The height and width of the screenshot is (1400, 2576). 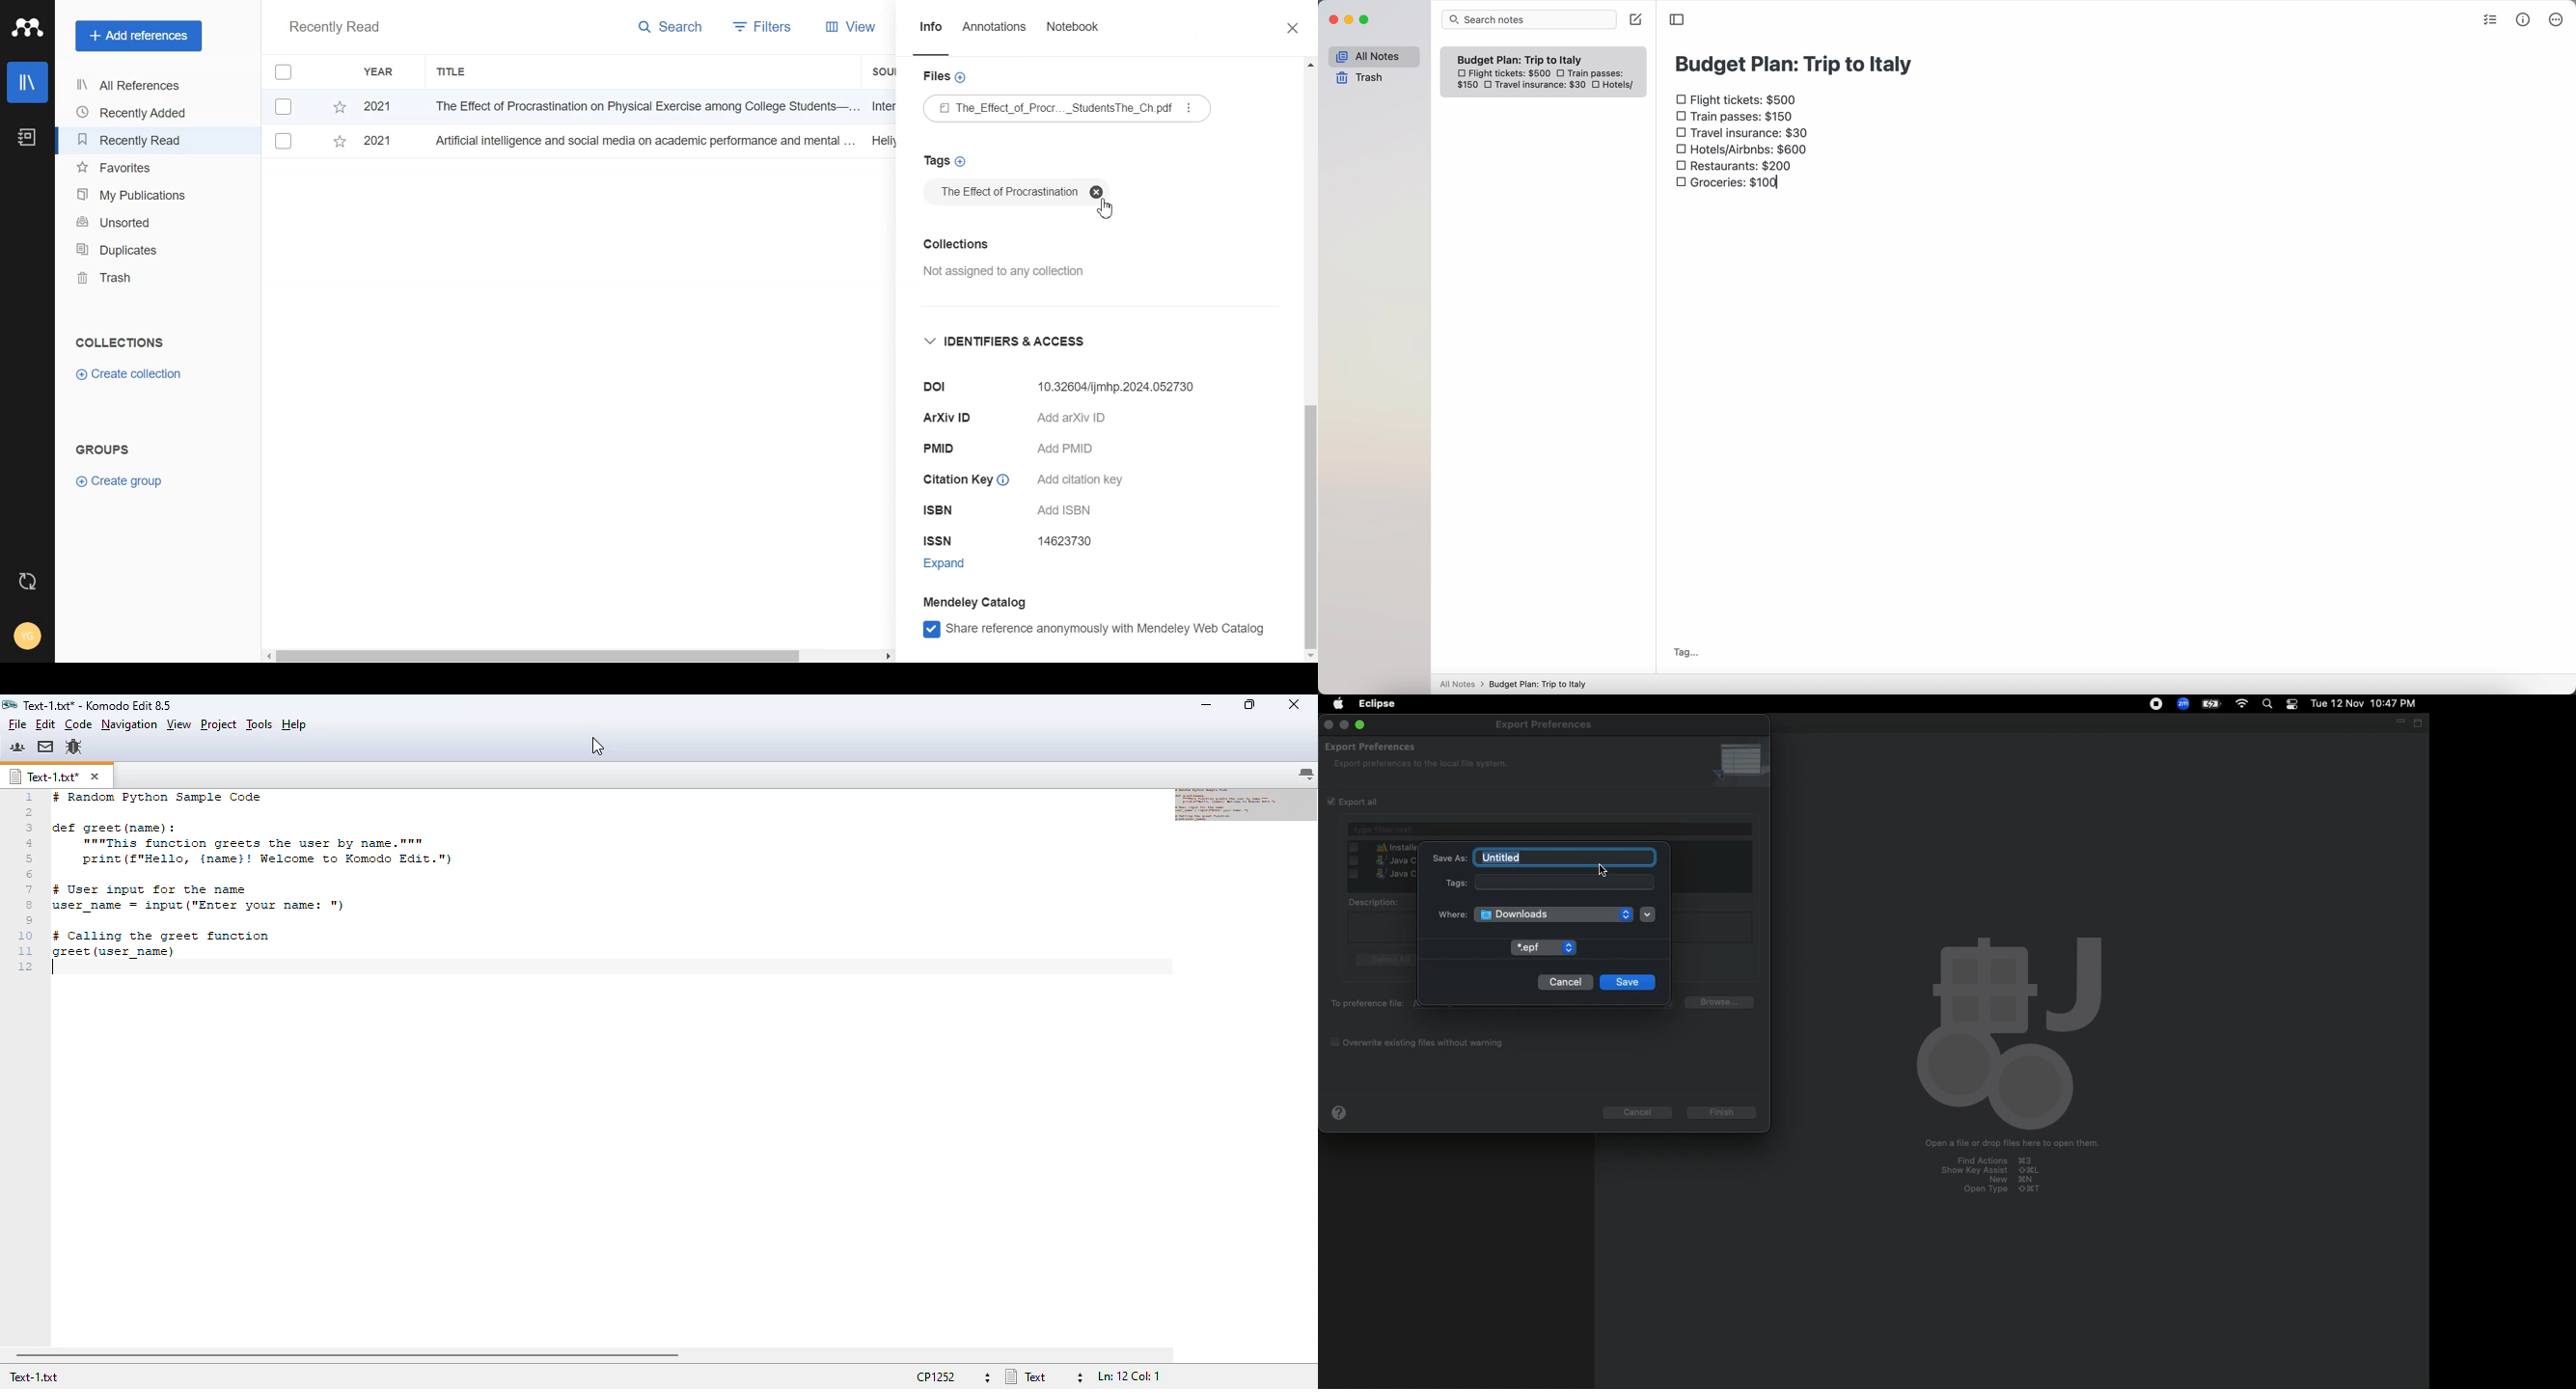 I want to click on metrics, so click(x=2524, y=21).